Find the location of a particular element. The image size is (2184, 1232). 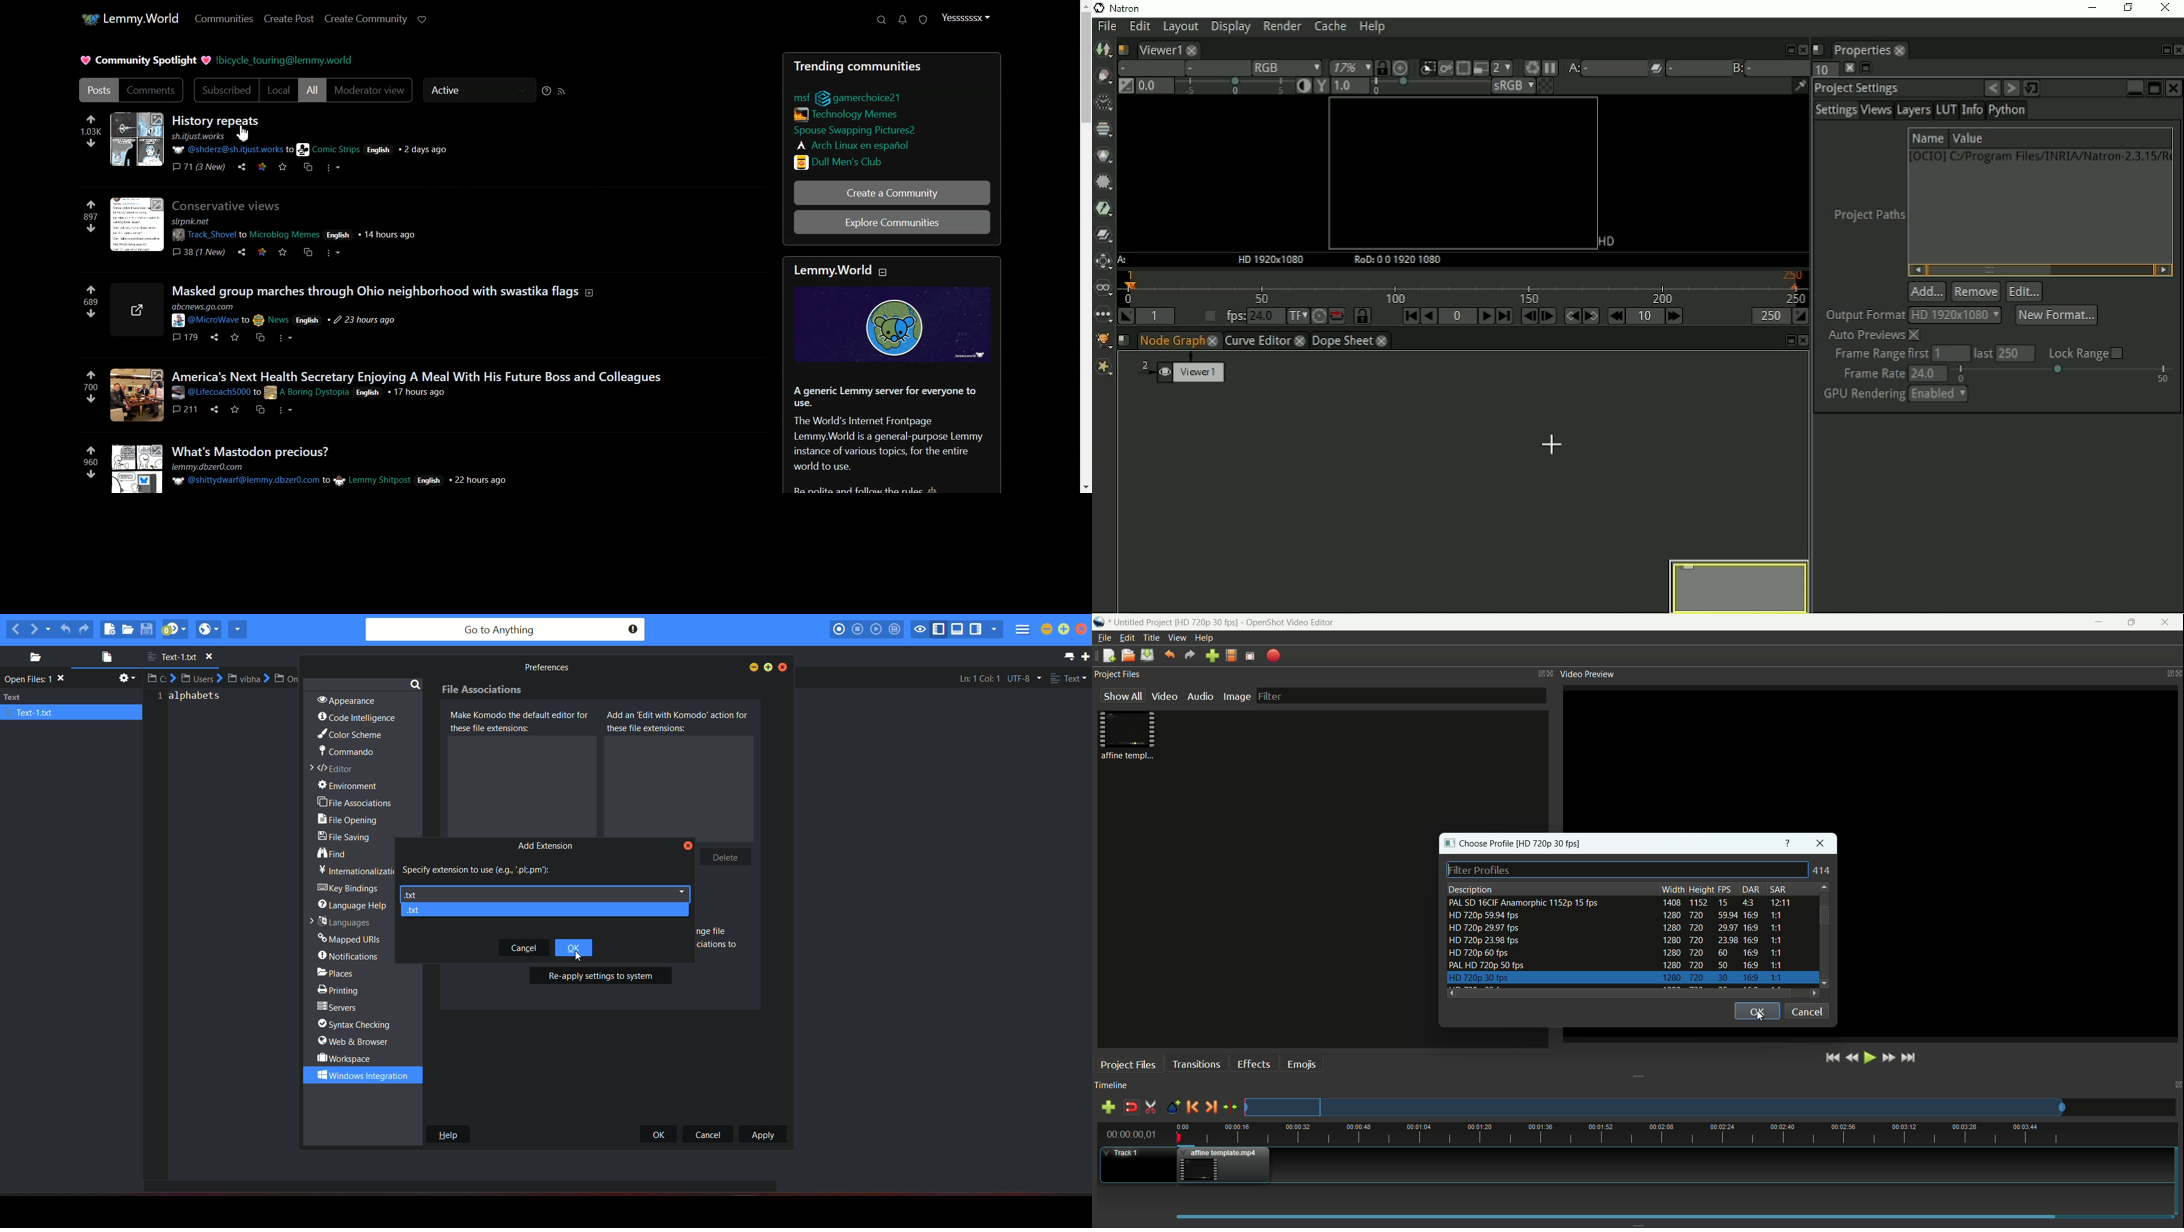

new tab is located at coordinates (1085, 657).